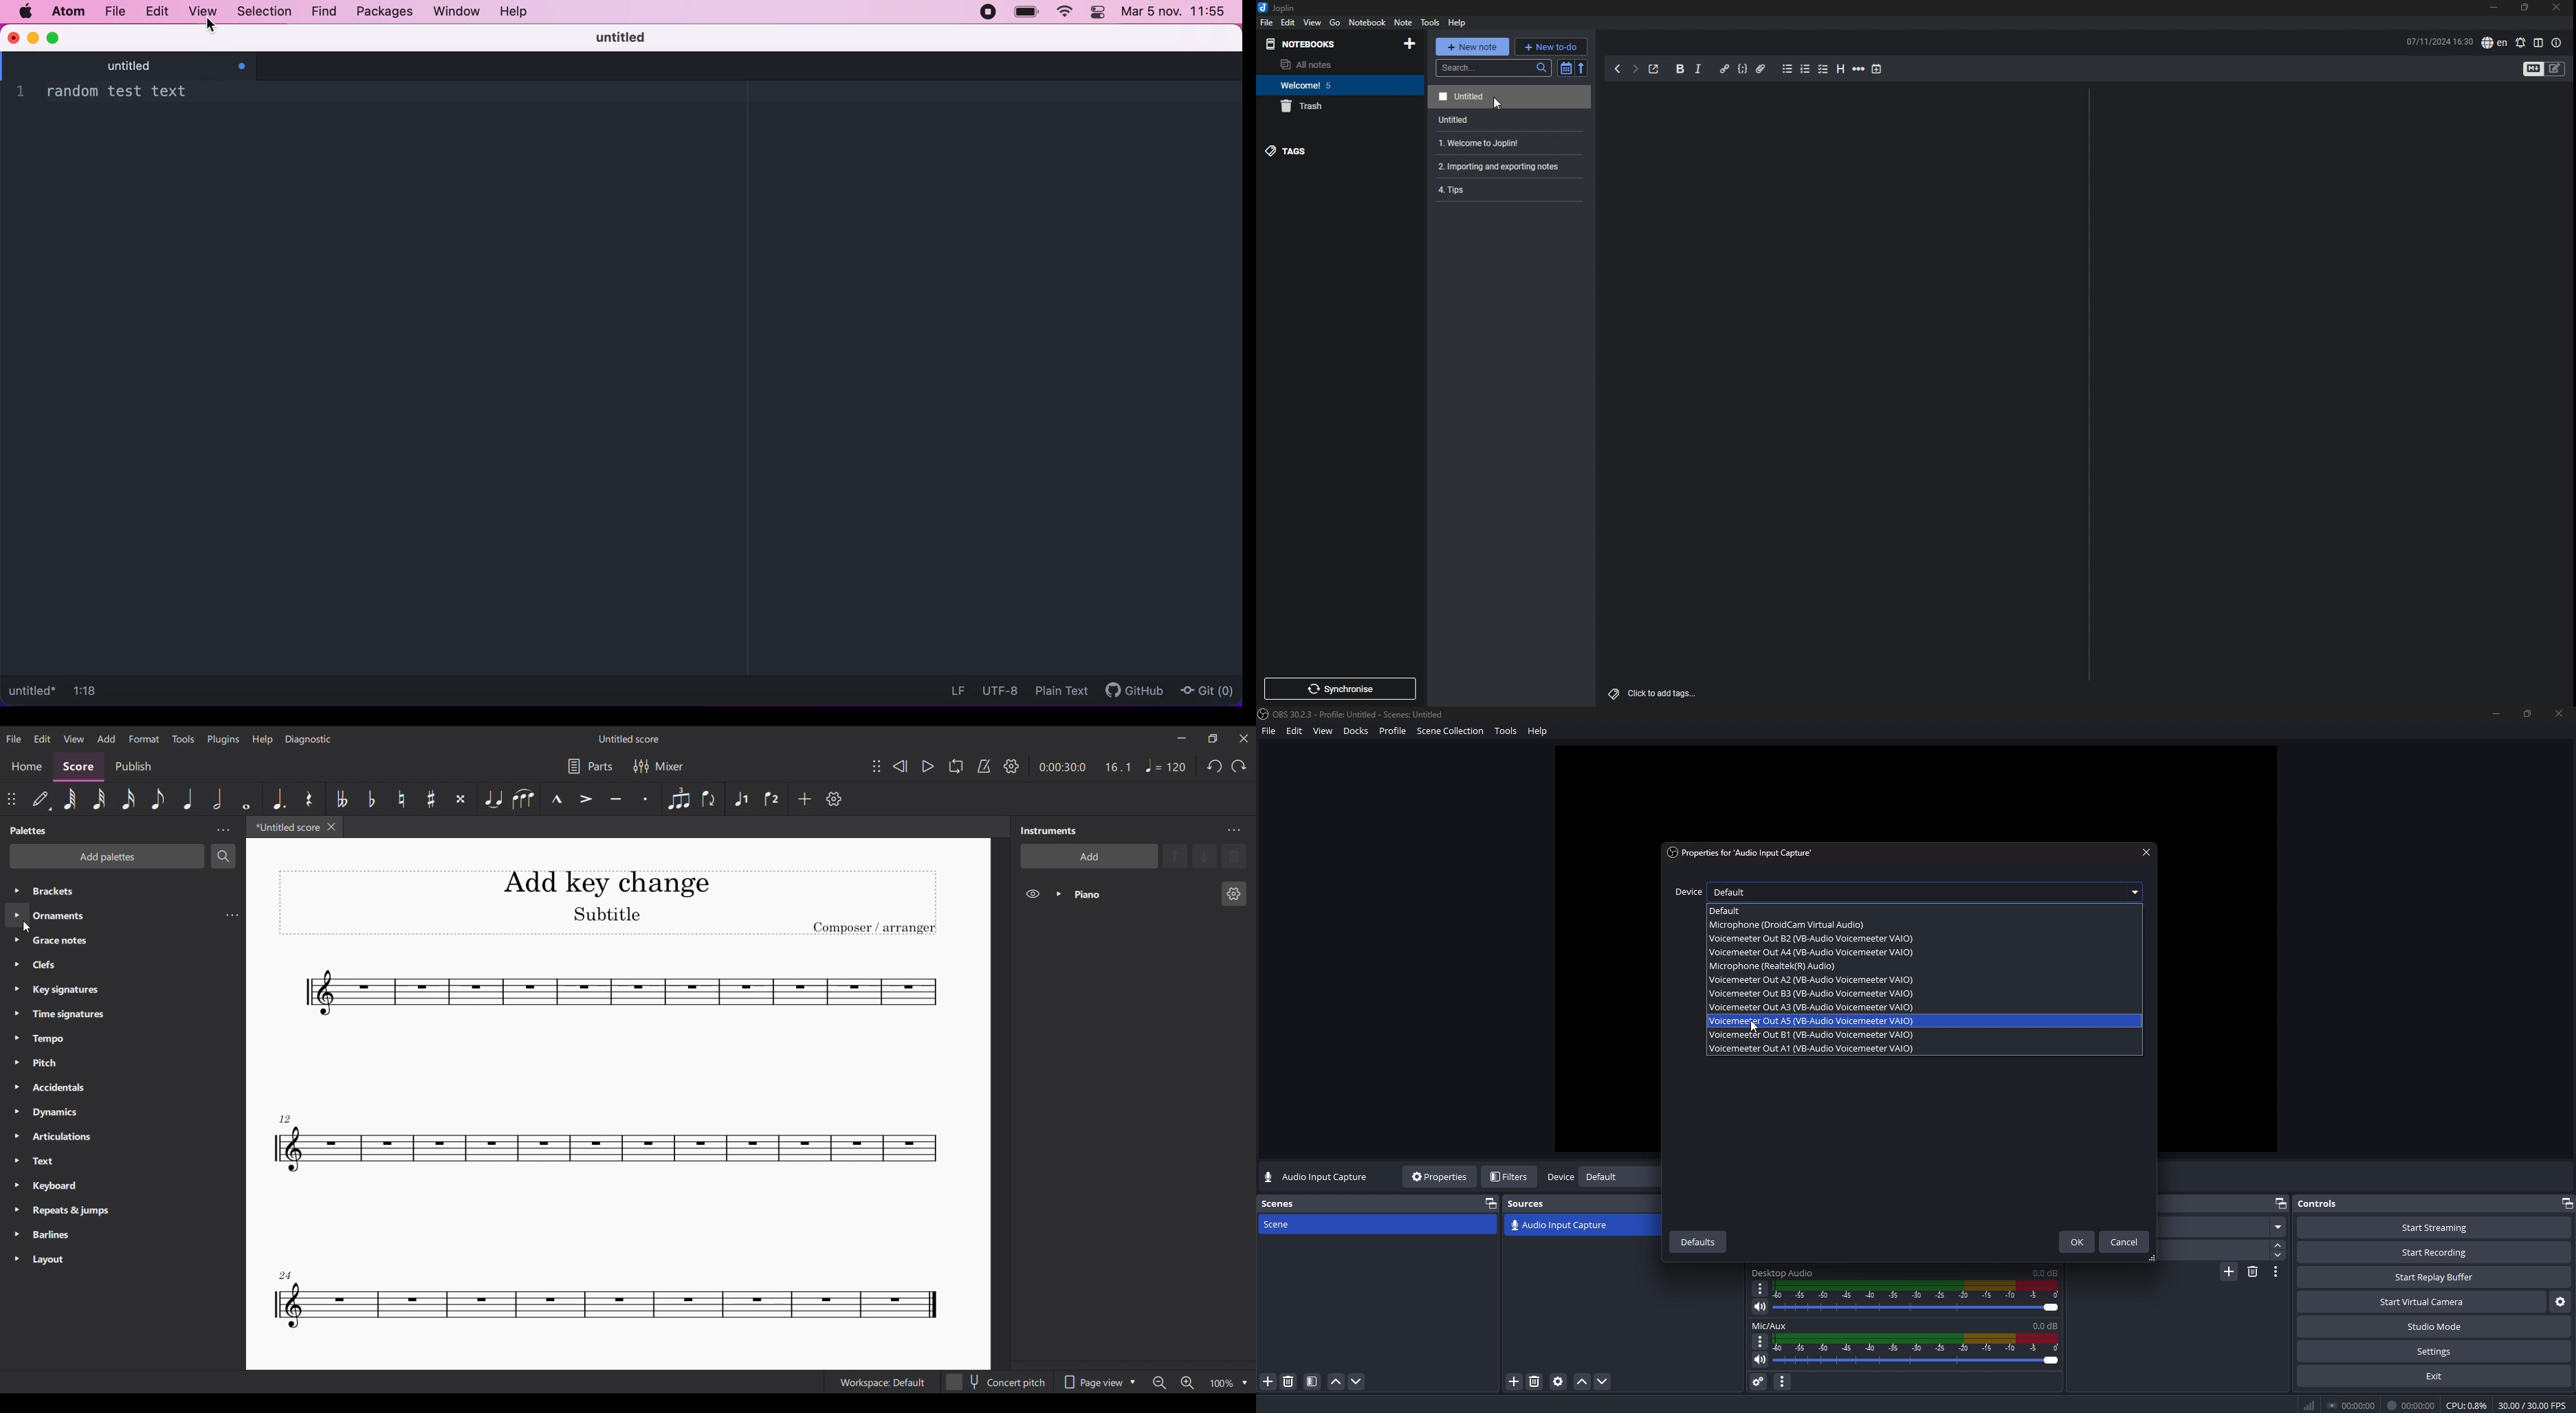 The image size is (2576, 1428). What do you see at coordinates (1652, 693) in the screenshot?
I see `add tags` at bounding box center [1652, 693].